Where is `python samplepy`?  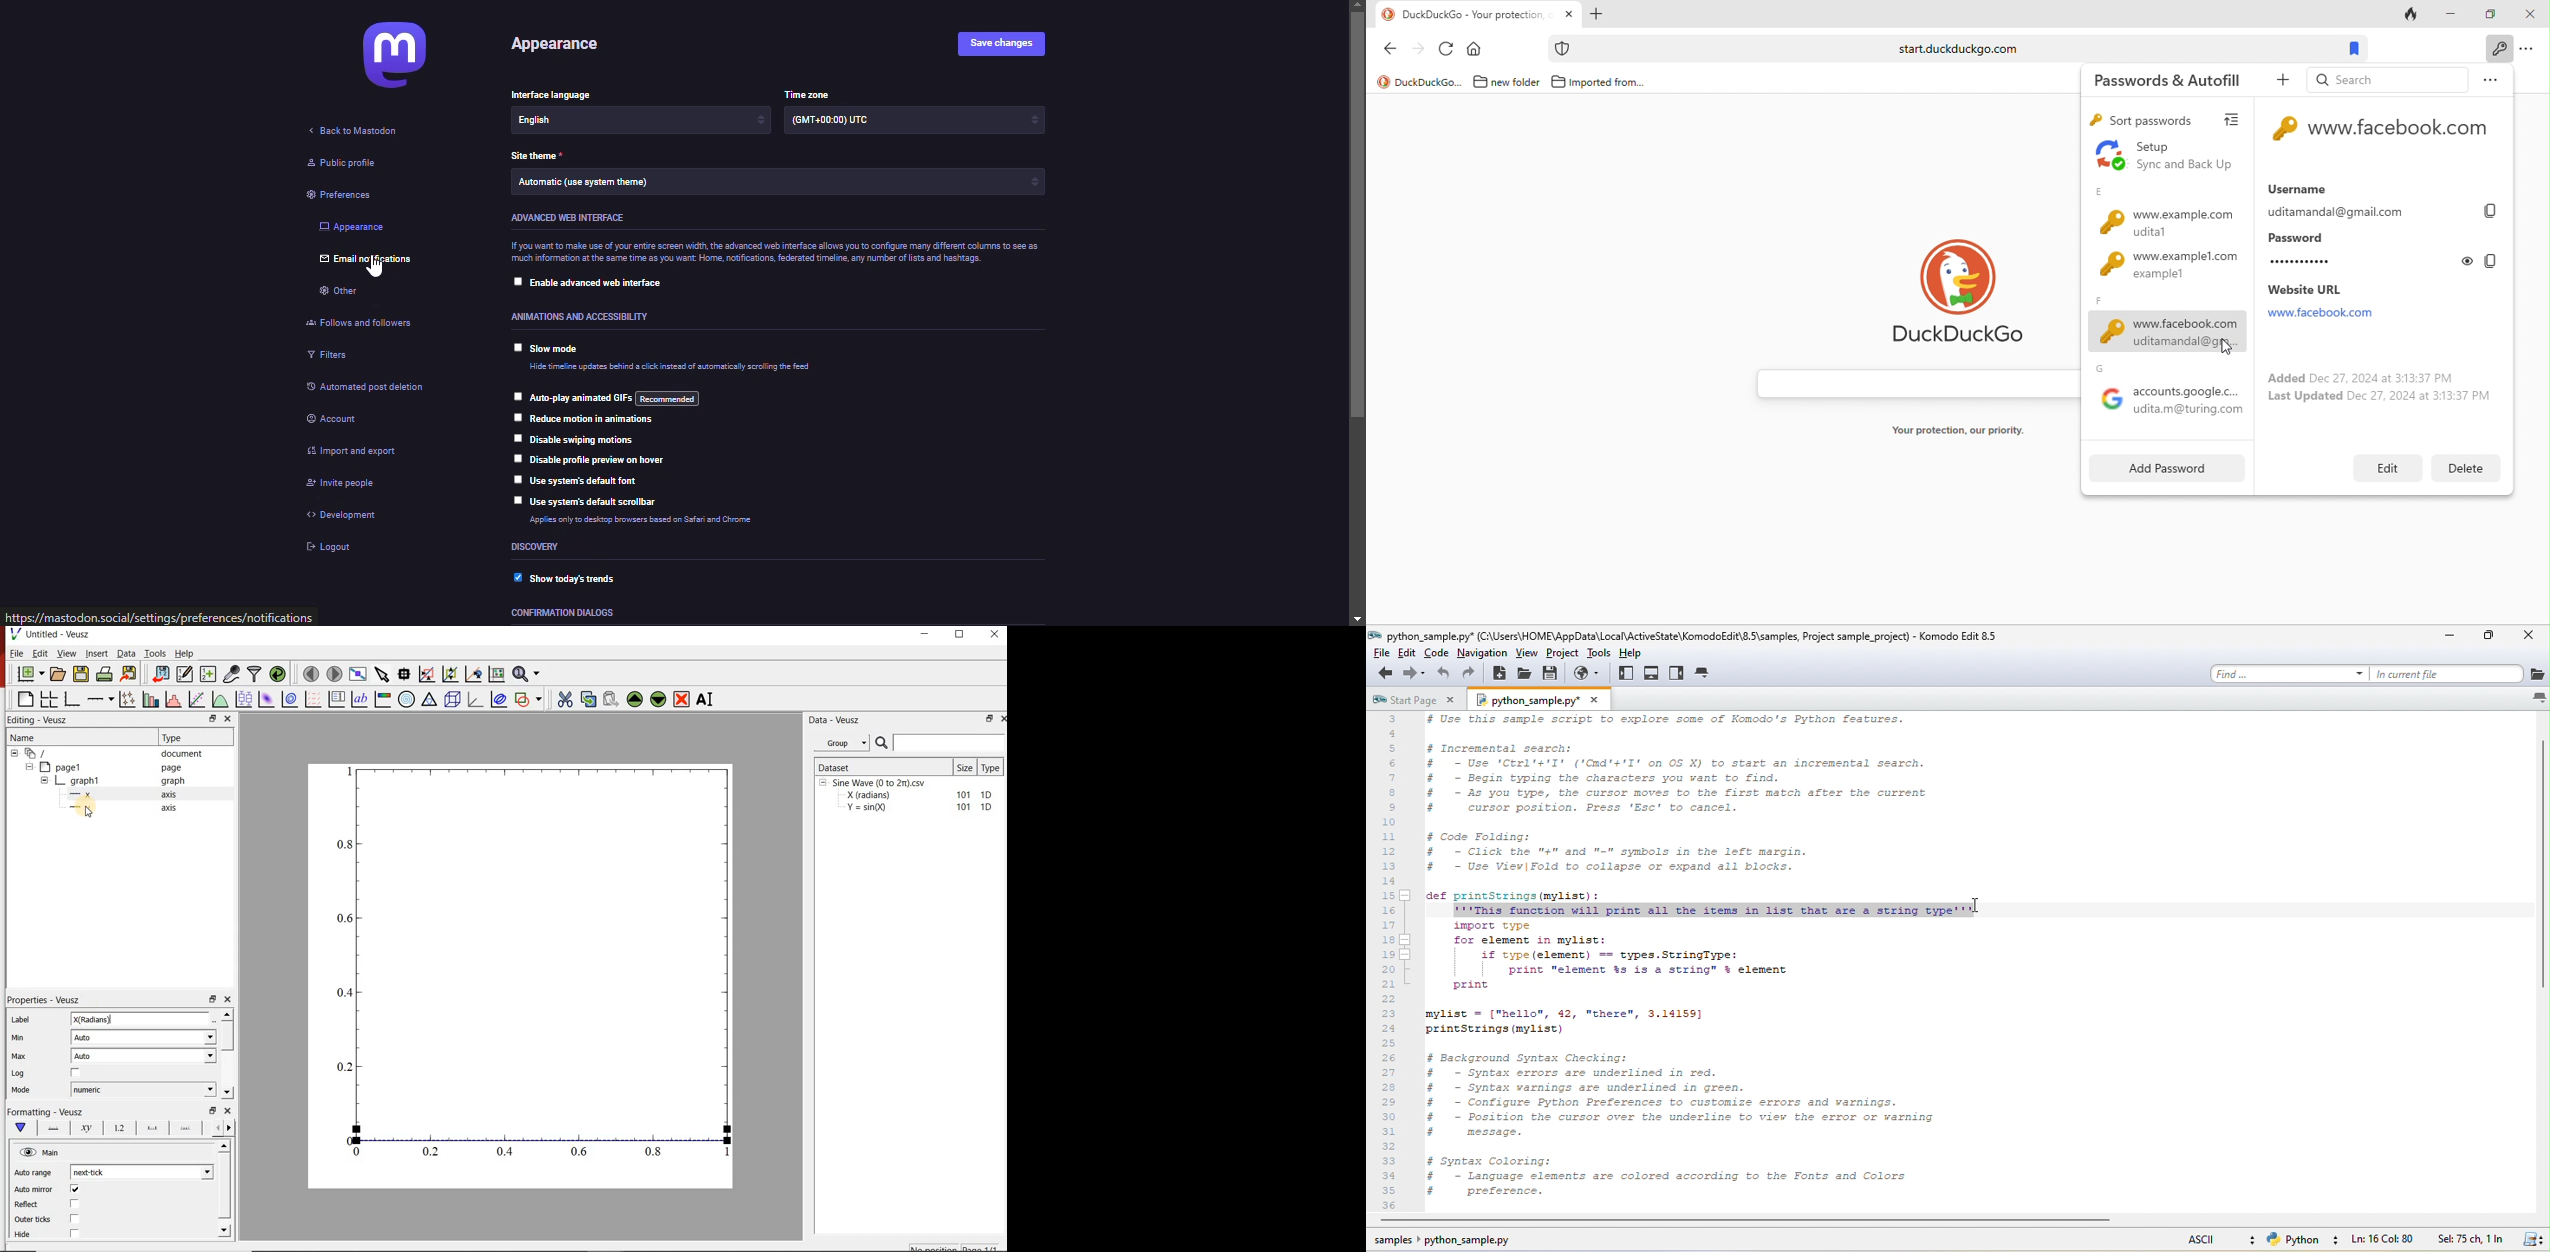
python samplepy is located at coordinates (1524, 701).